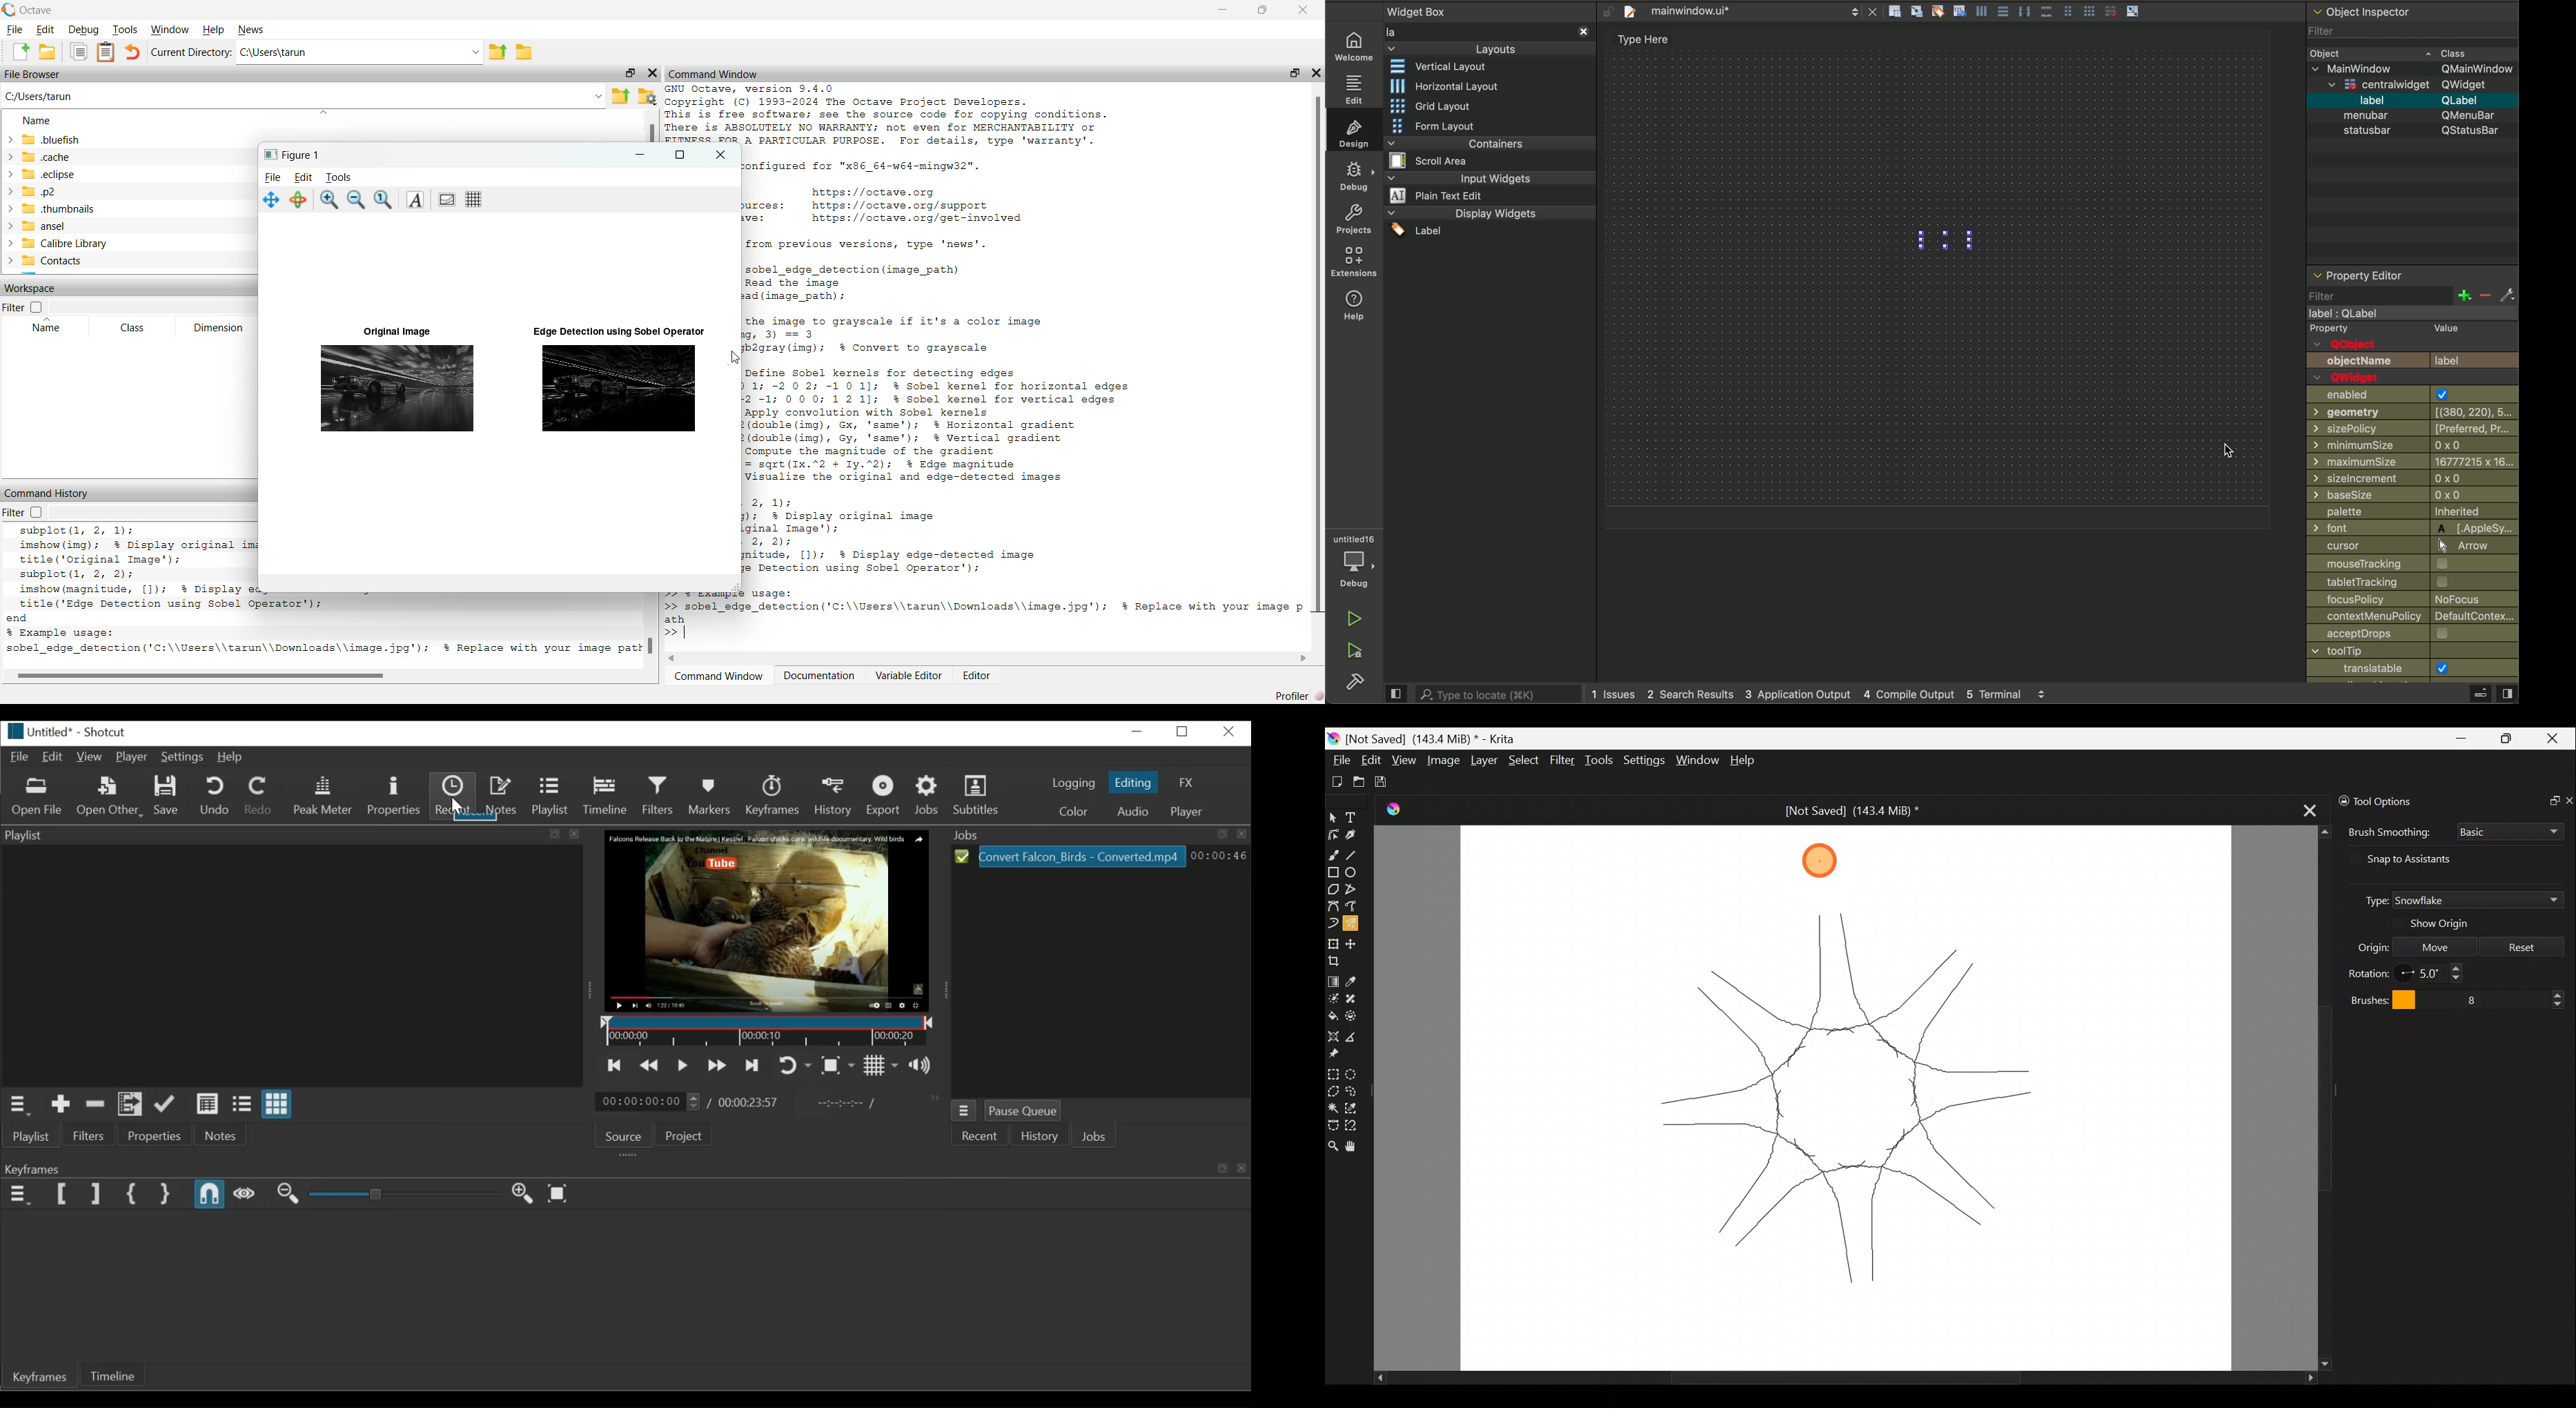 This screenshot has width=2576, height=1428. I want to click on 5.0, so click(2435, 973).